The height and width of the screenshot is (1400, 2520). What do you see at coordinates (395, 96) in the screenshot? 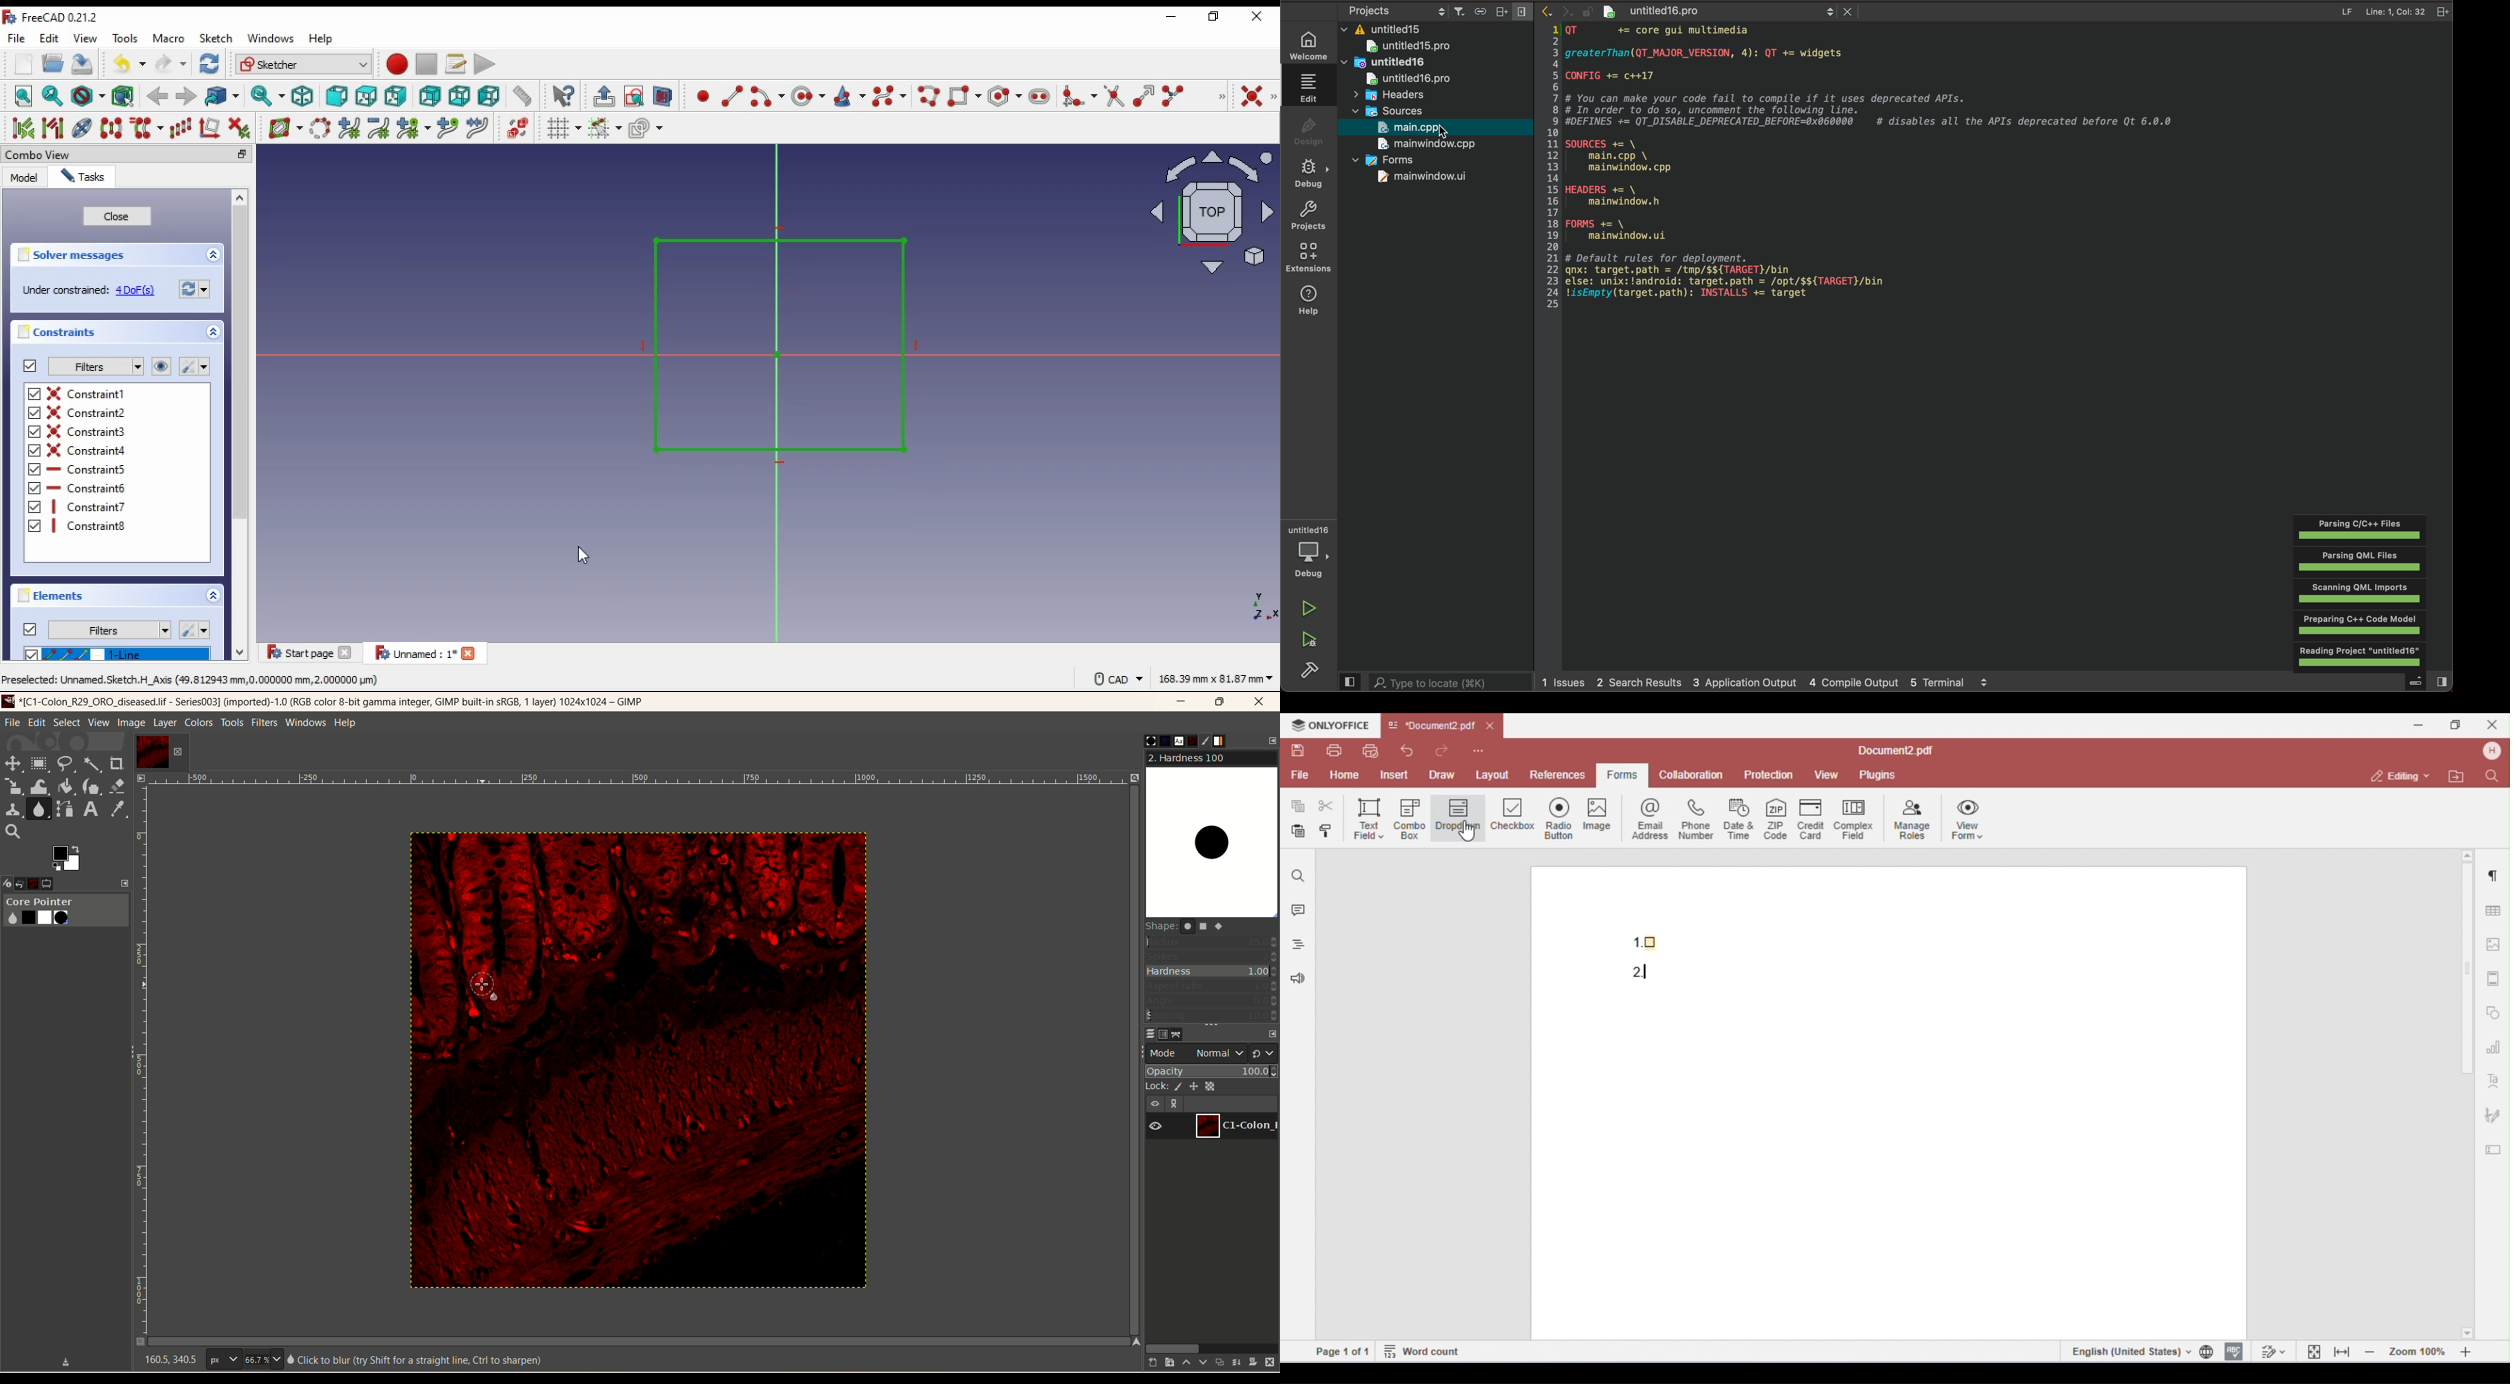
I see `right` at bounding box center [395, 96].